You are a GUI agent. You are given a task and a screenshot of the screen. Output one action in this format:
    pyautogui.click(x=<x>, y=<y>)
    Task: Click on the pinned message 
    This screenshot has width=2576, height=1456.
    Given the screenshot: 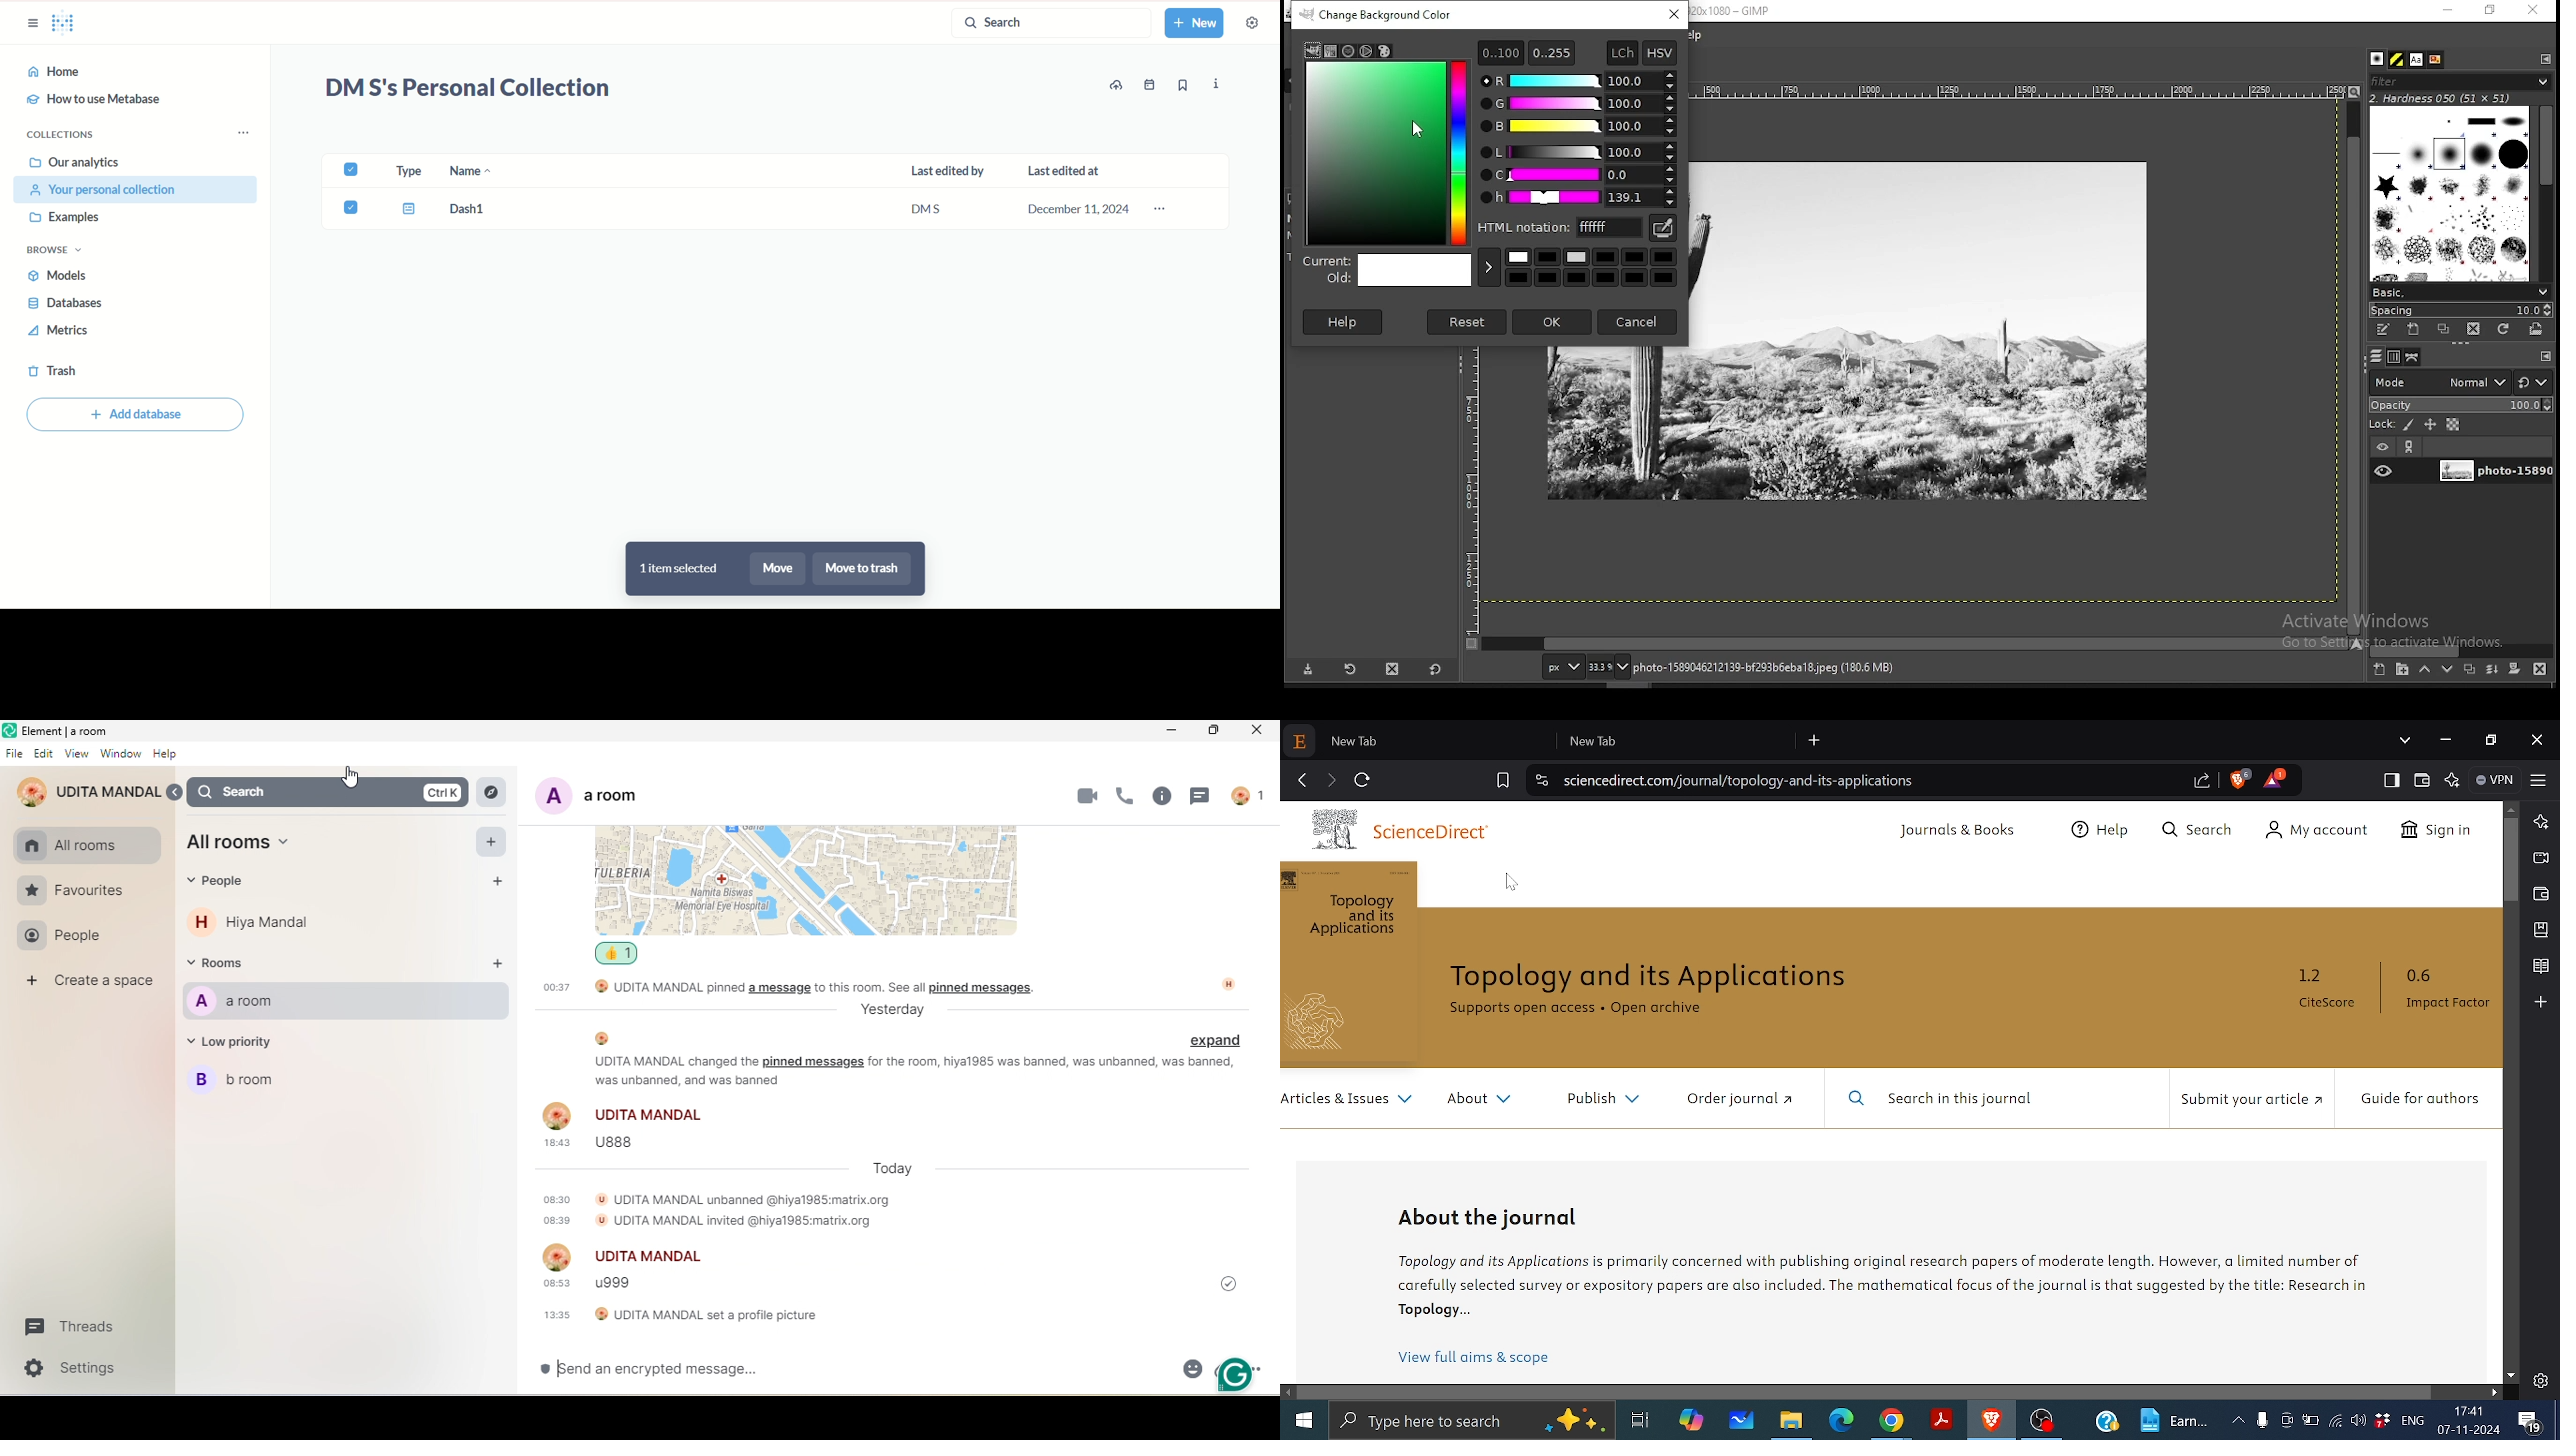 What is the action you would take?
    pyautogui.click(x=988, y=987)
    